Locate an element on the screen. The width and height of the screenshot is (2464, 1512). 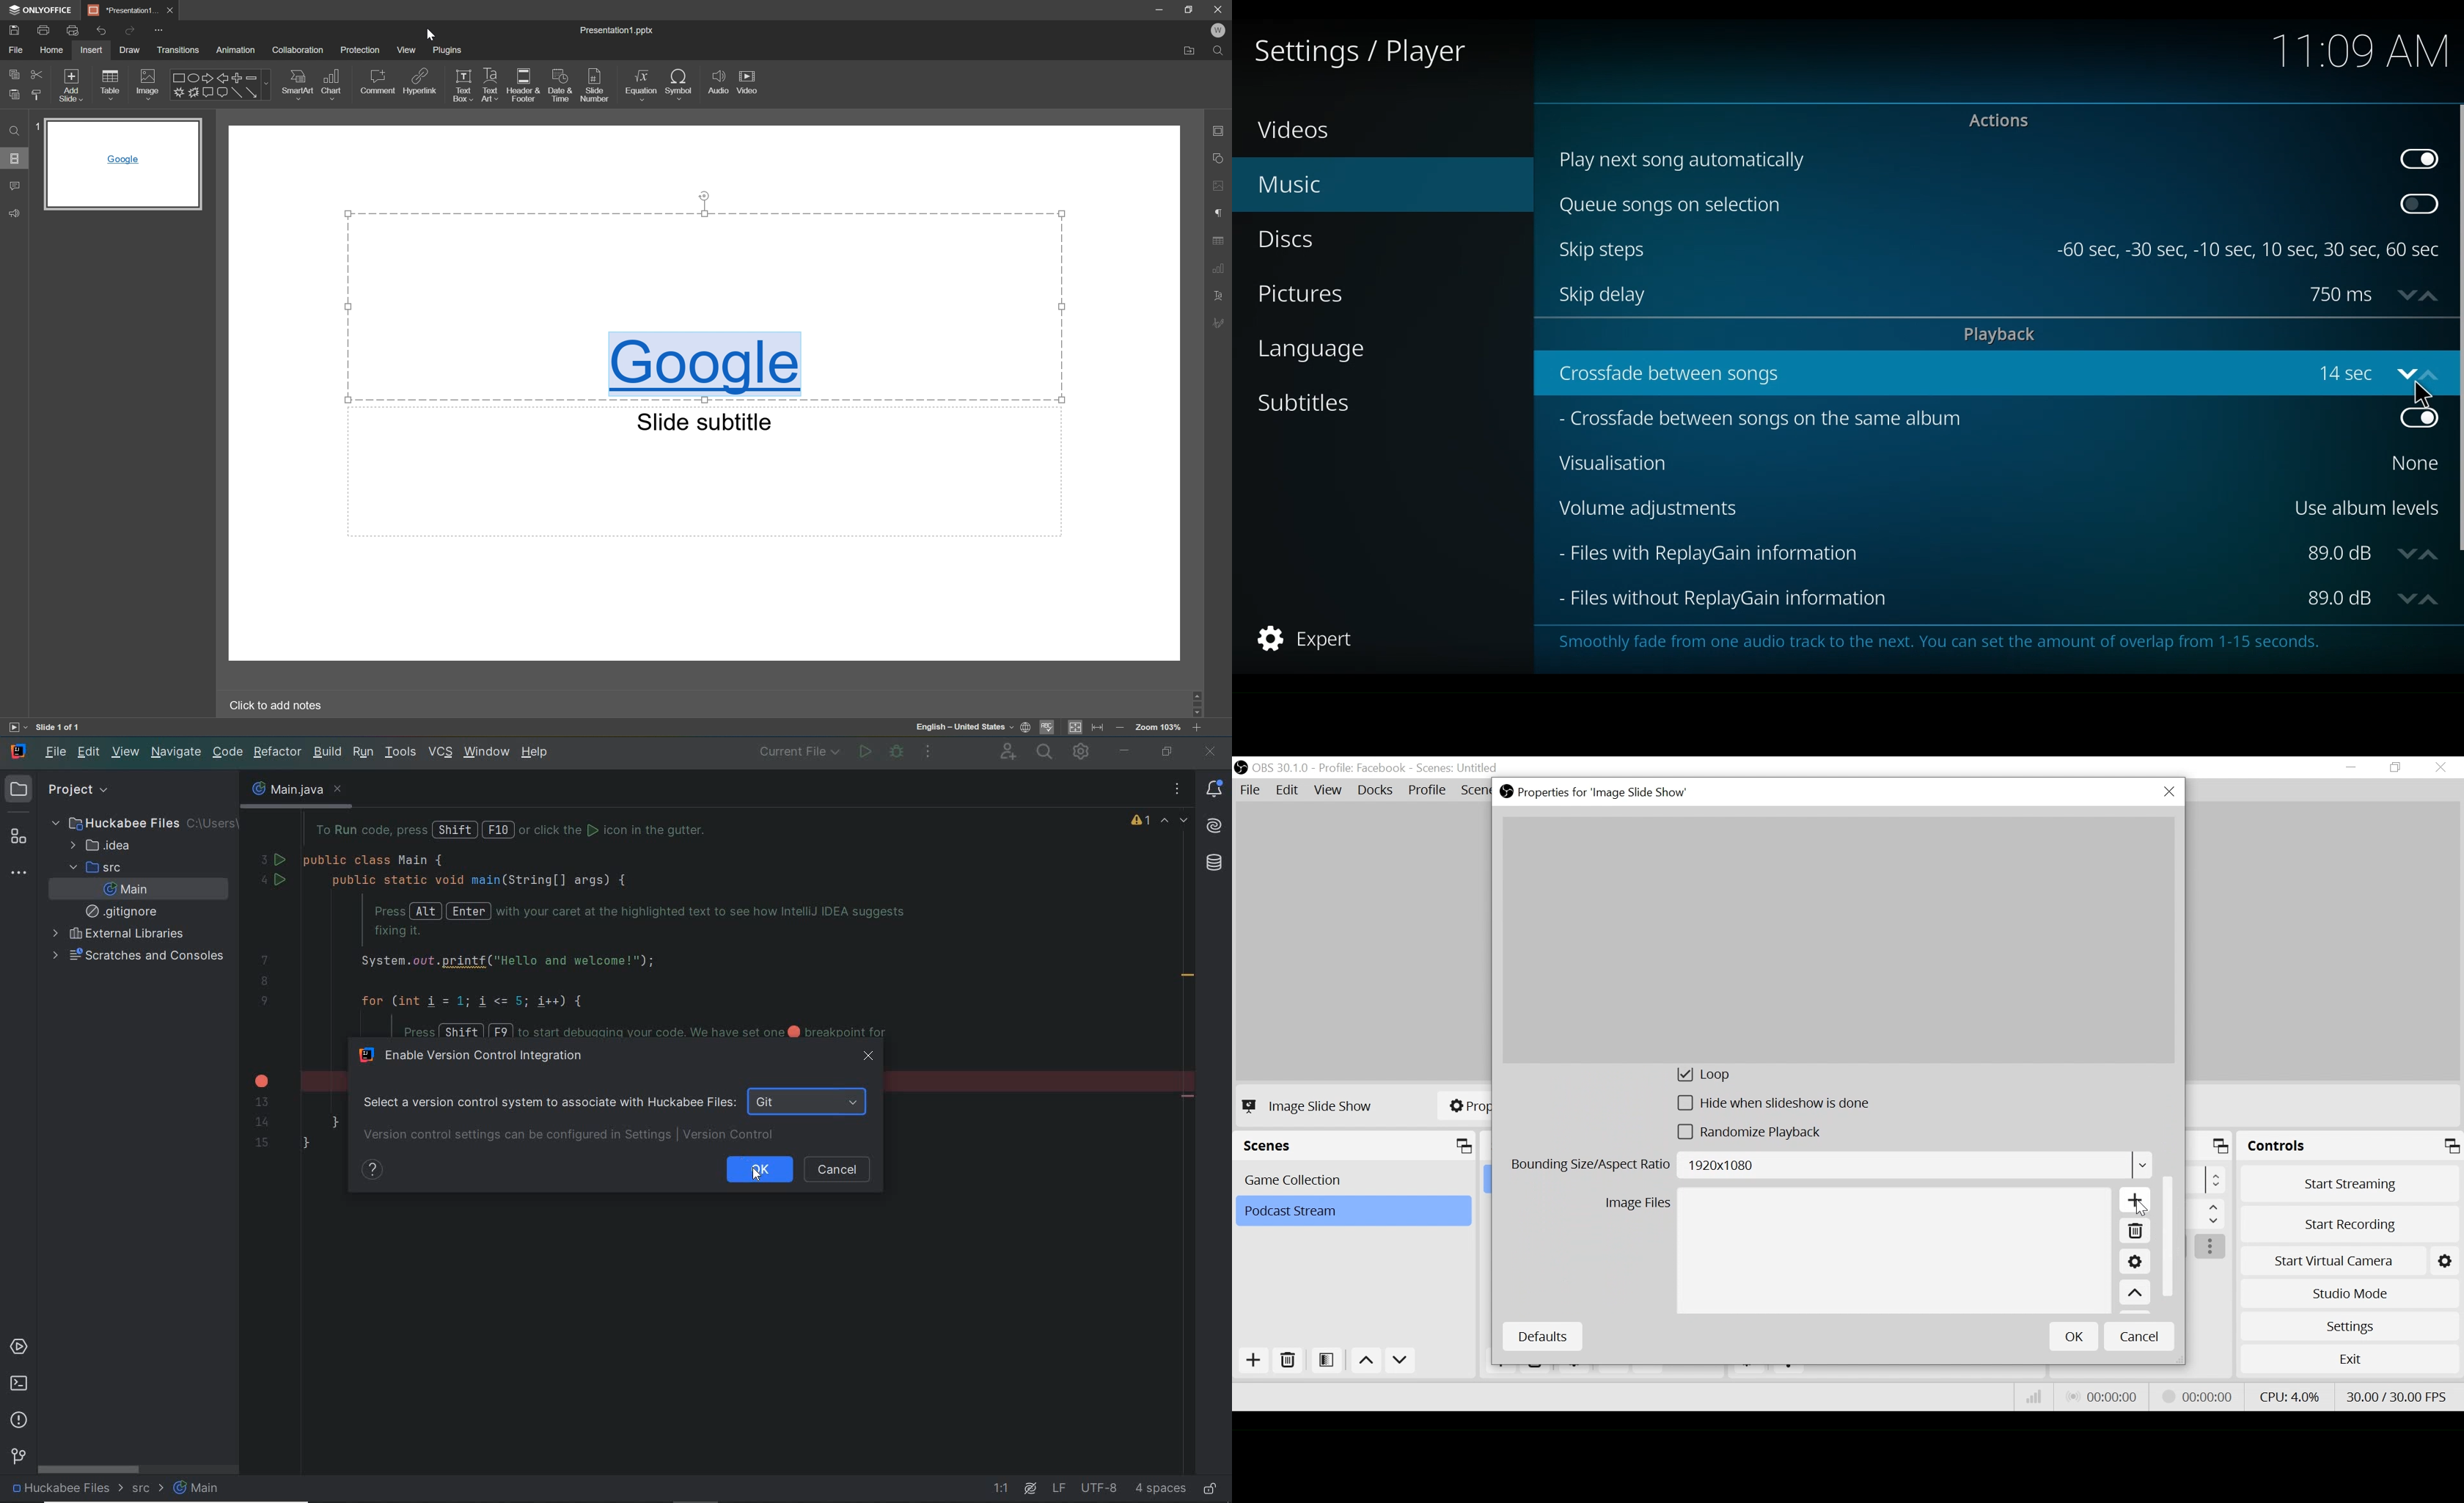
Draw is located at coordinates (129, 50).